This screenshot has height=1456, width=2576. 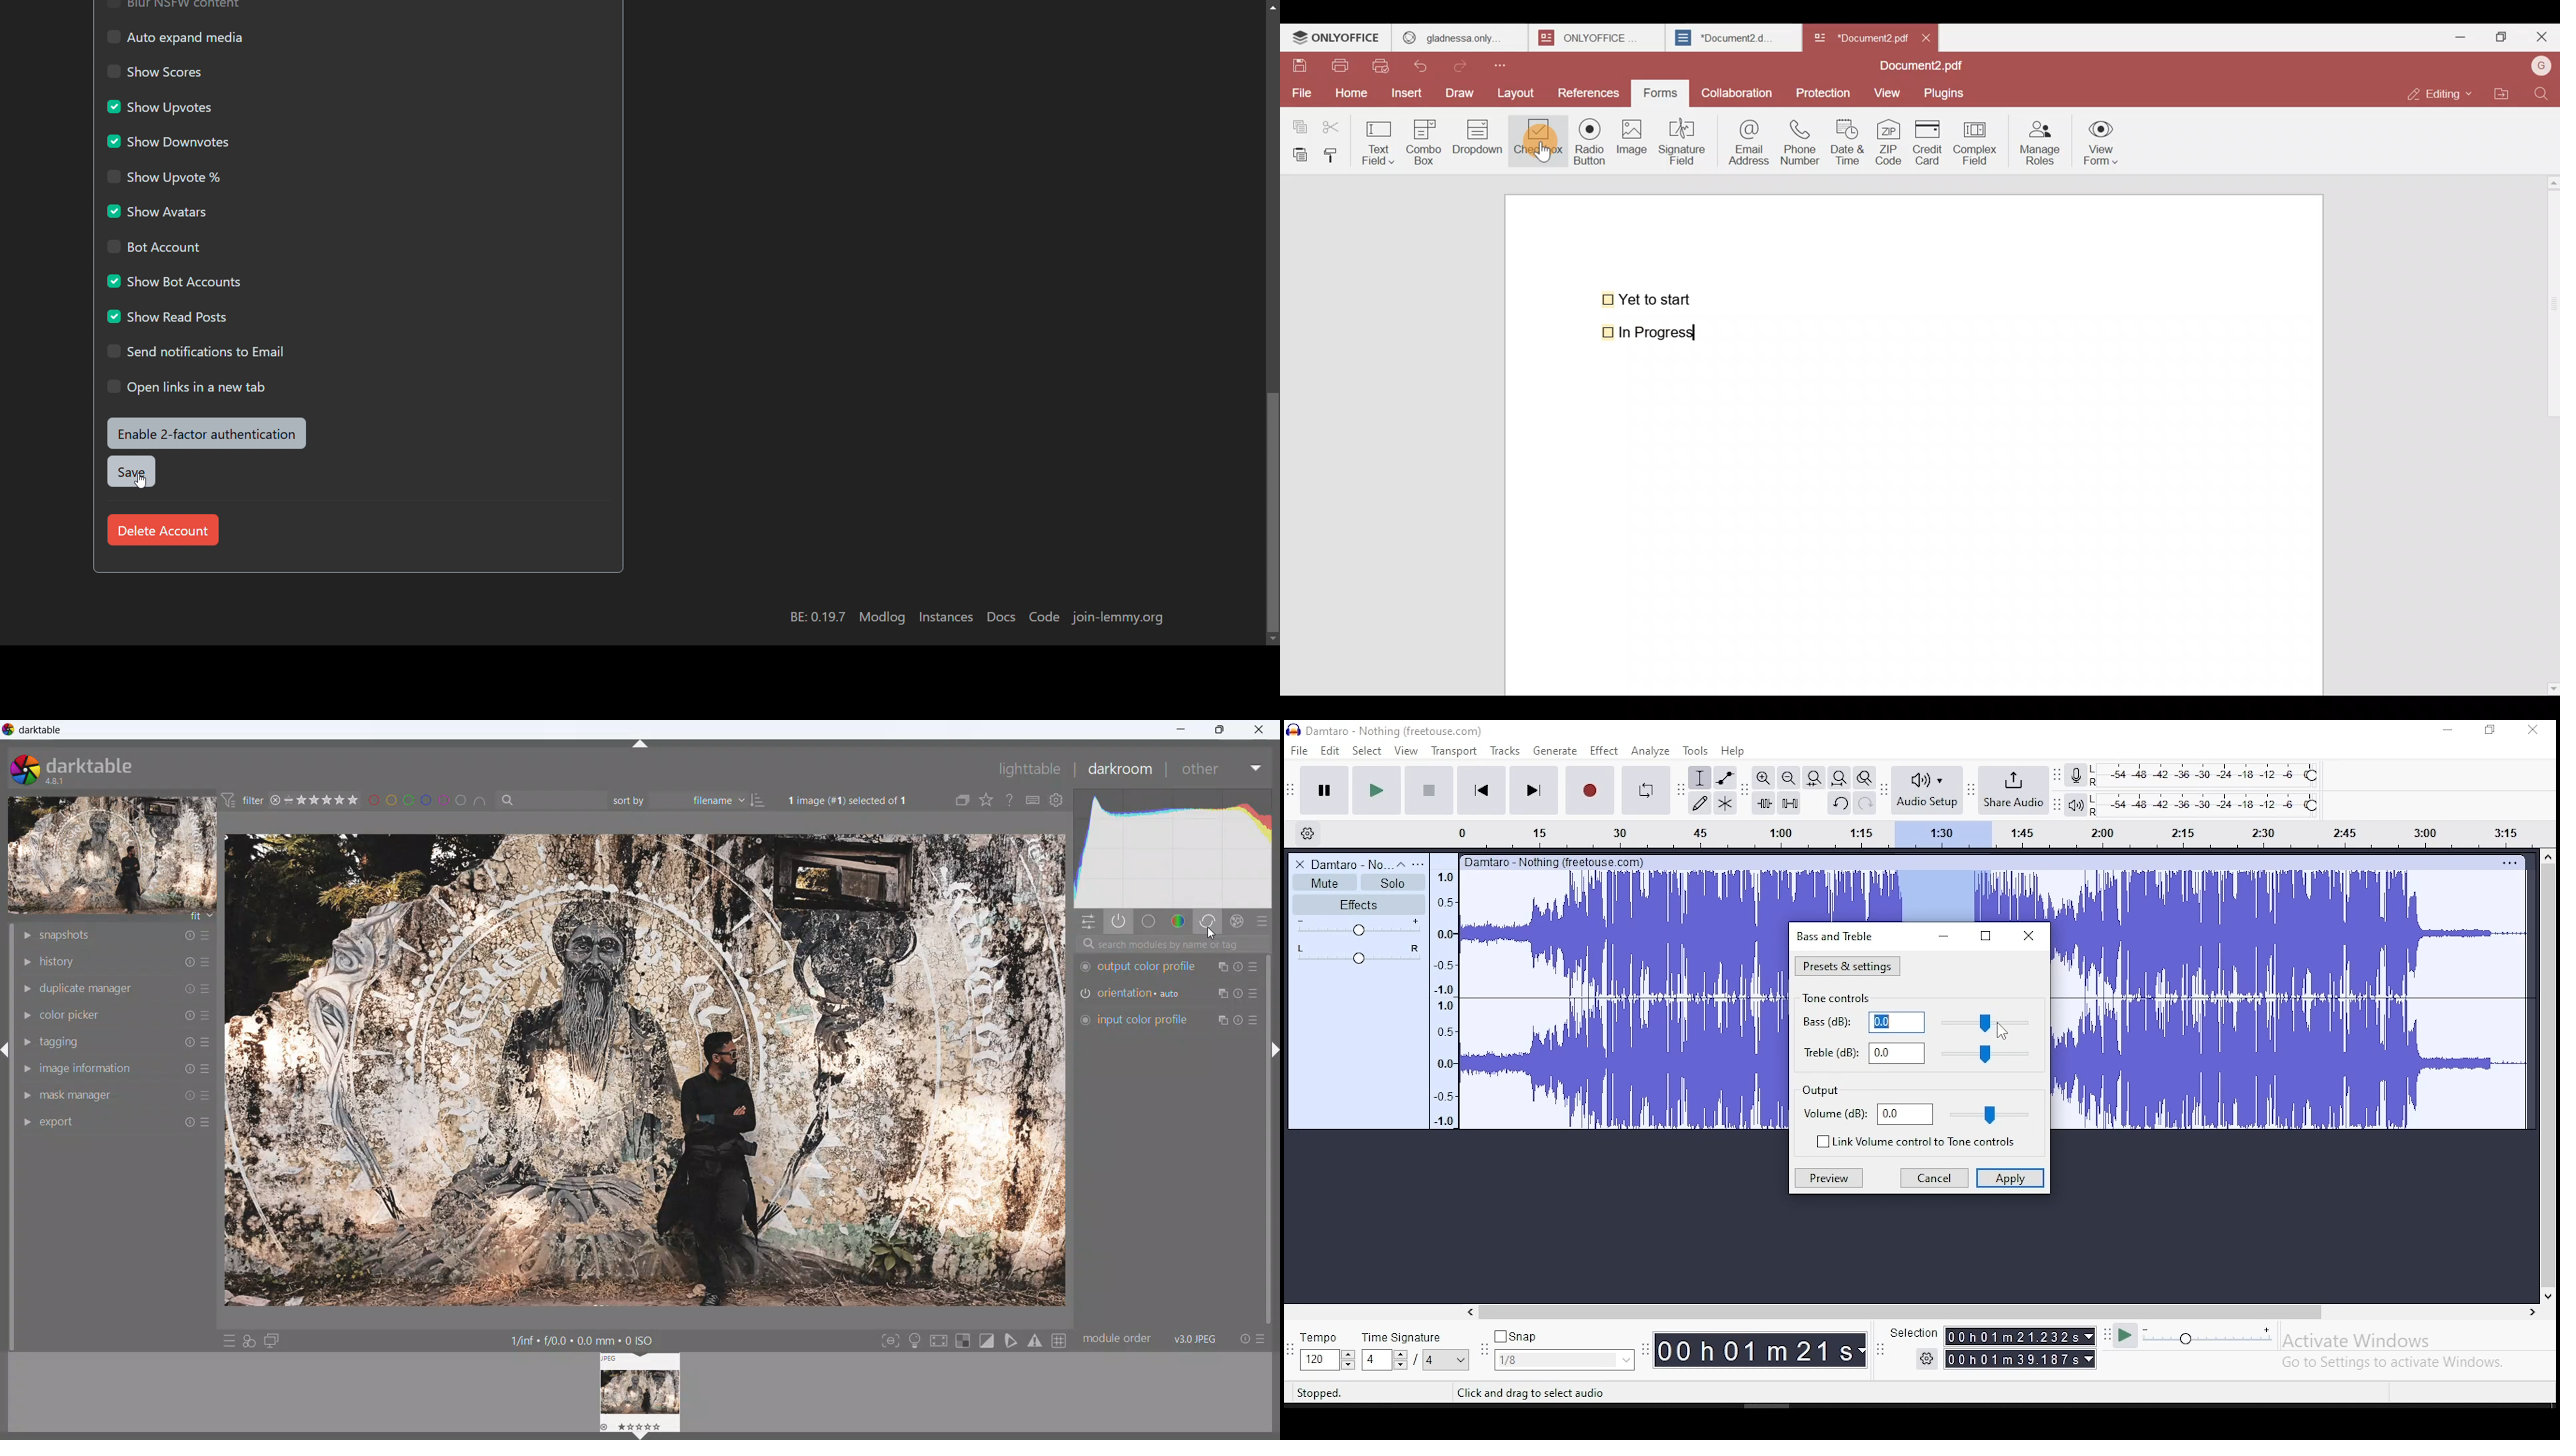 I want to click on , so click(x=1555, y=861).